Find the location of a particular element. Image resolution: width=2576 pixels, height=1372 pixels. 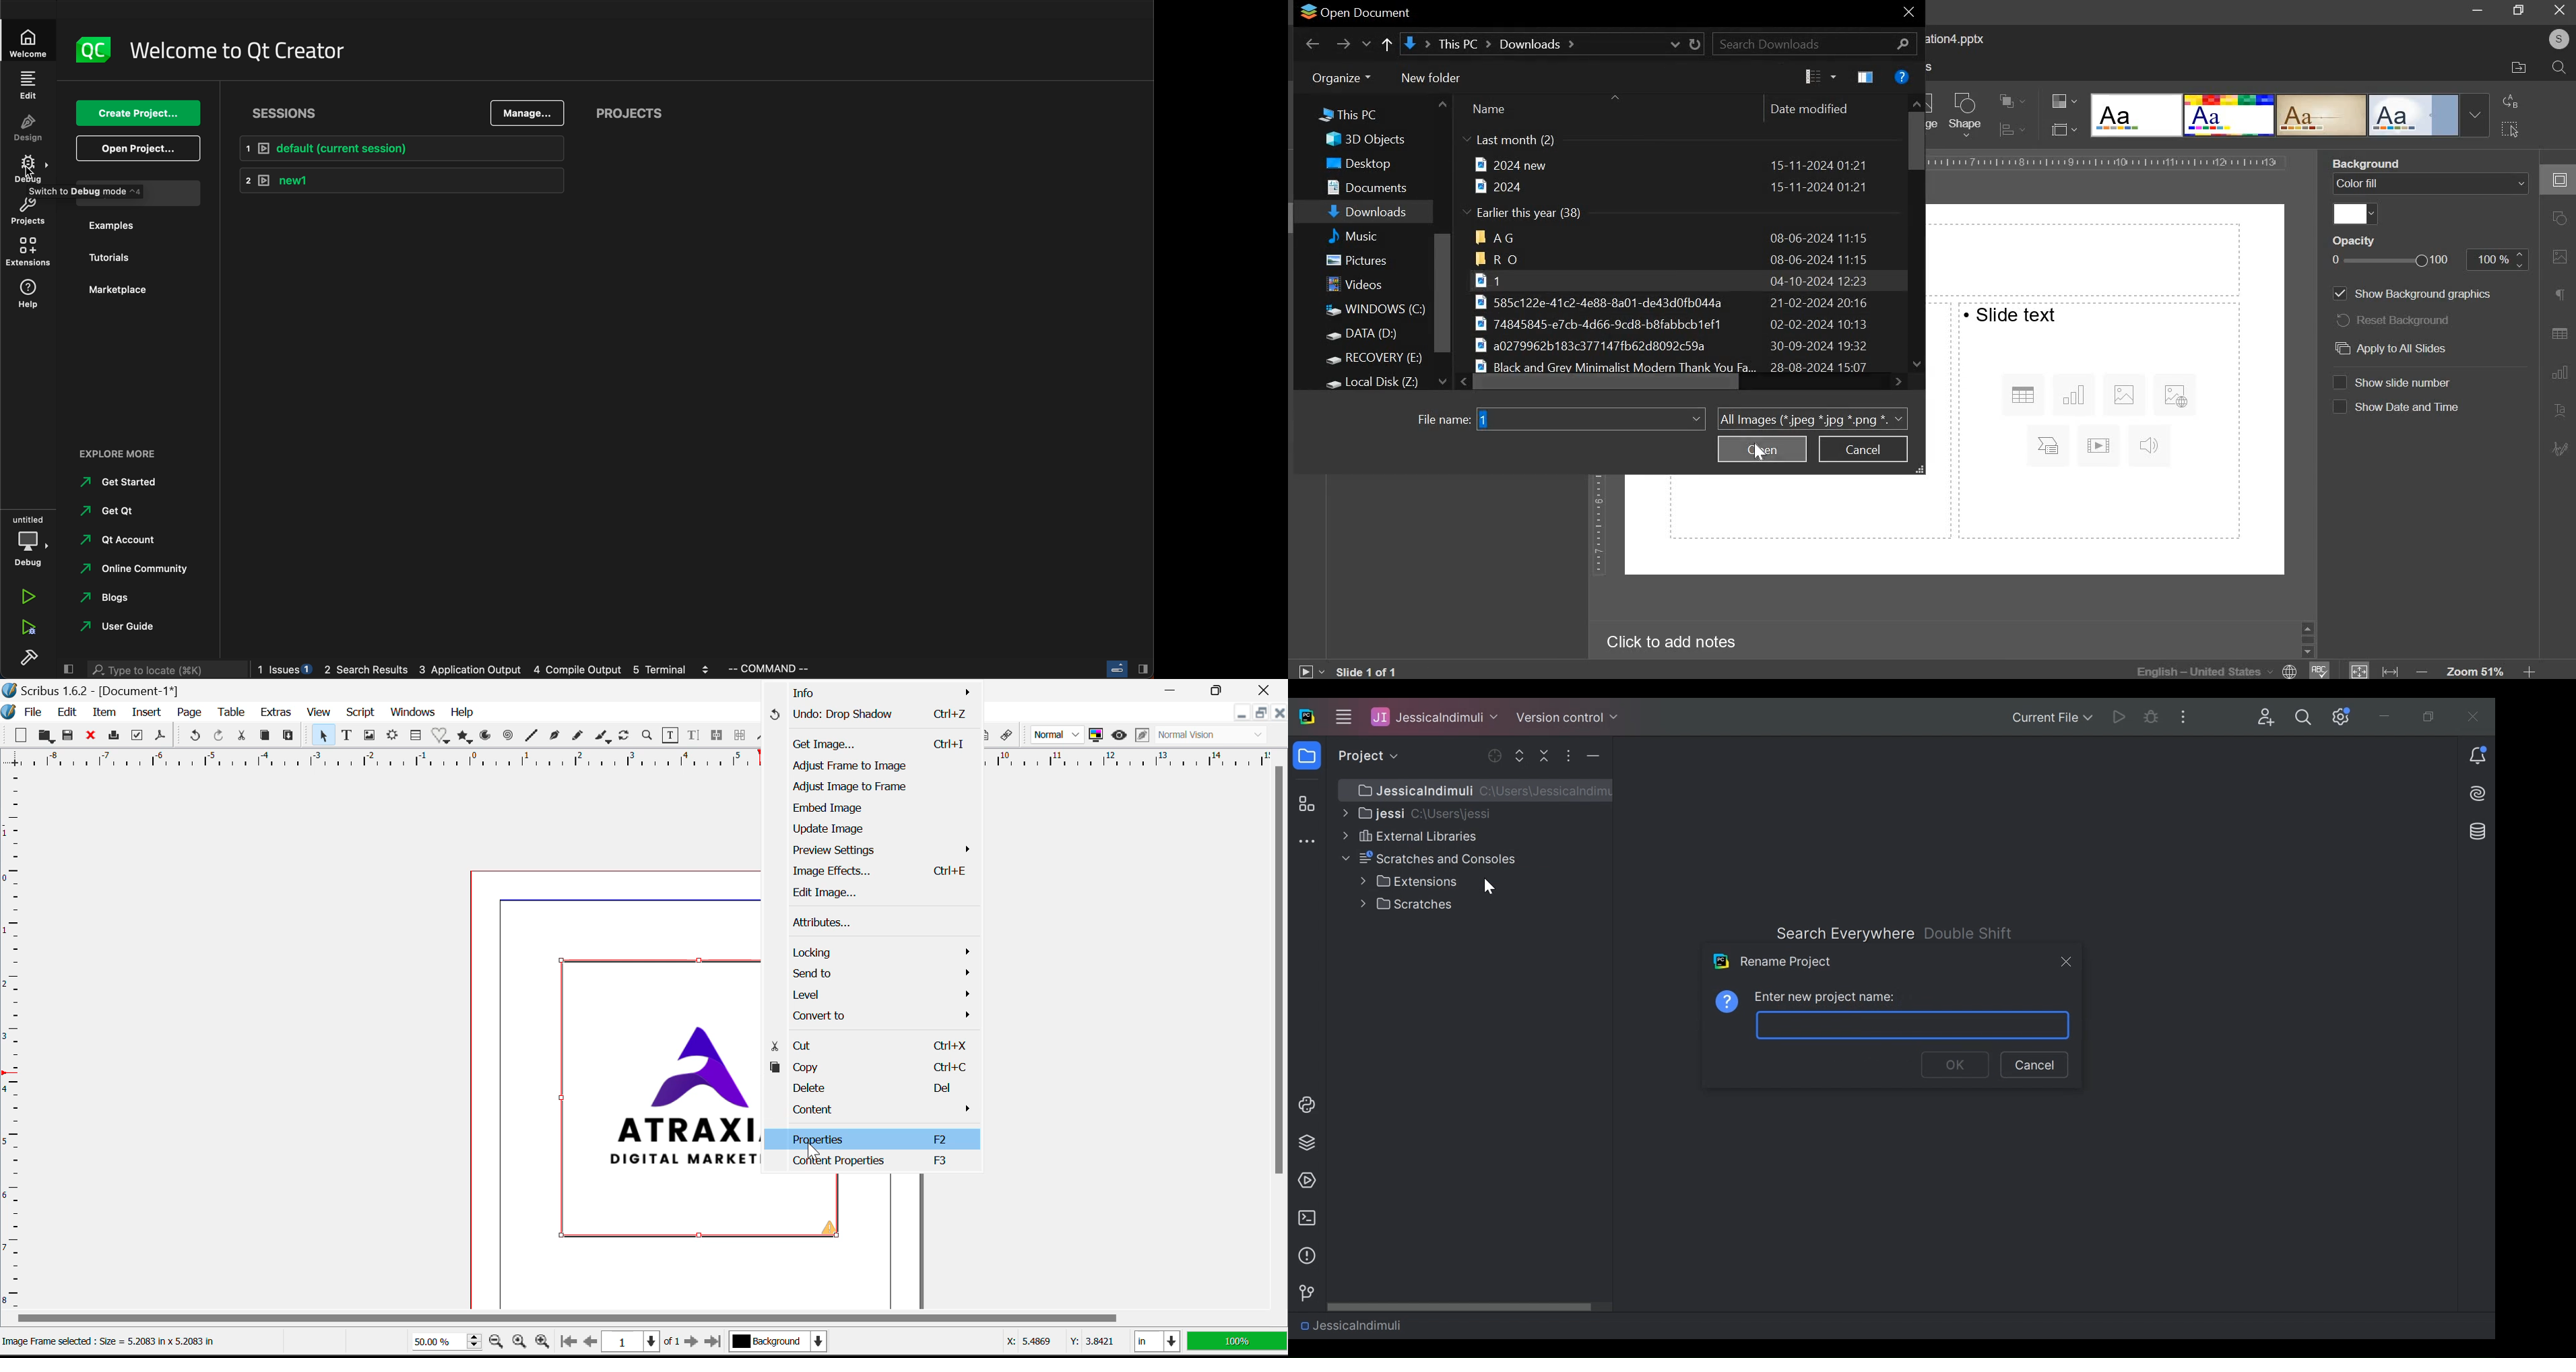

Scratches and Console File is located at coordinates (1431, 859).